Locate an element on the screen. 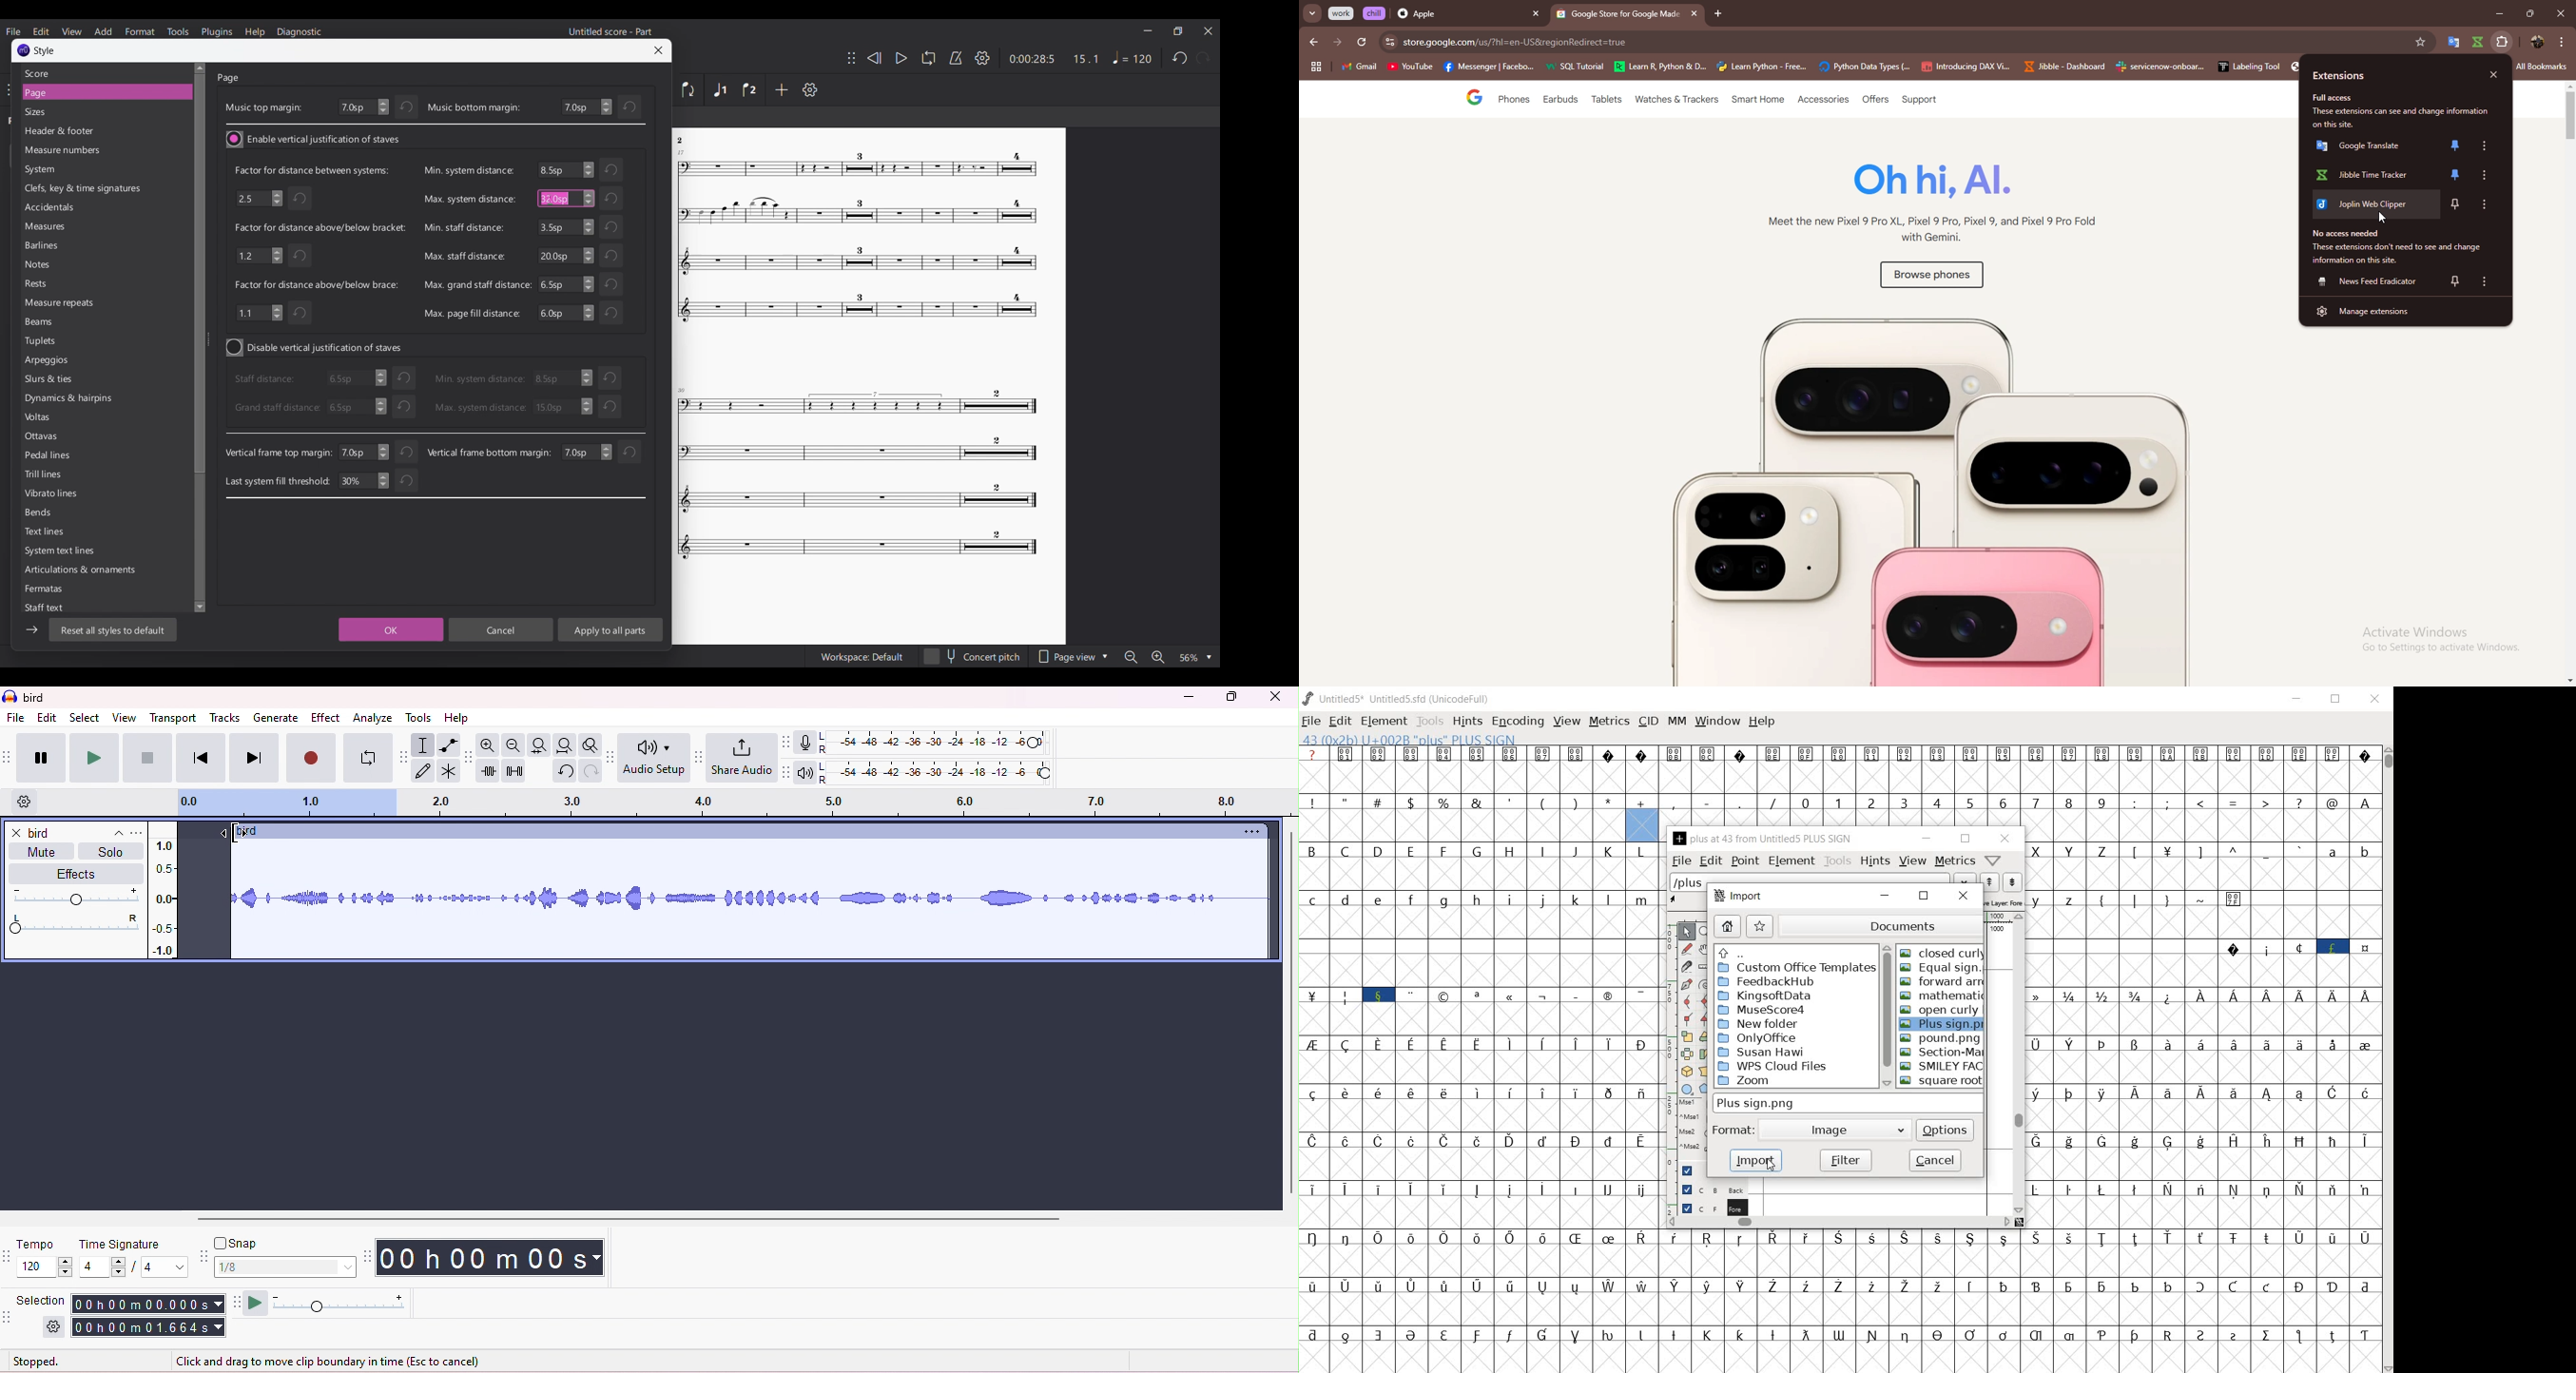 Image resolution: width=2576 pixels, height=1400 pixels. Oh ni, Al.
Meet the new Pixel 9 Pro XL, Pixel 9 Pro, Pixel 9, and Pixel 9 Pro Fold
with Gemini. is located at coordinates (1924, 206).